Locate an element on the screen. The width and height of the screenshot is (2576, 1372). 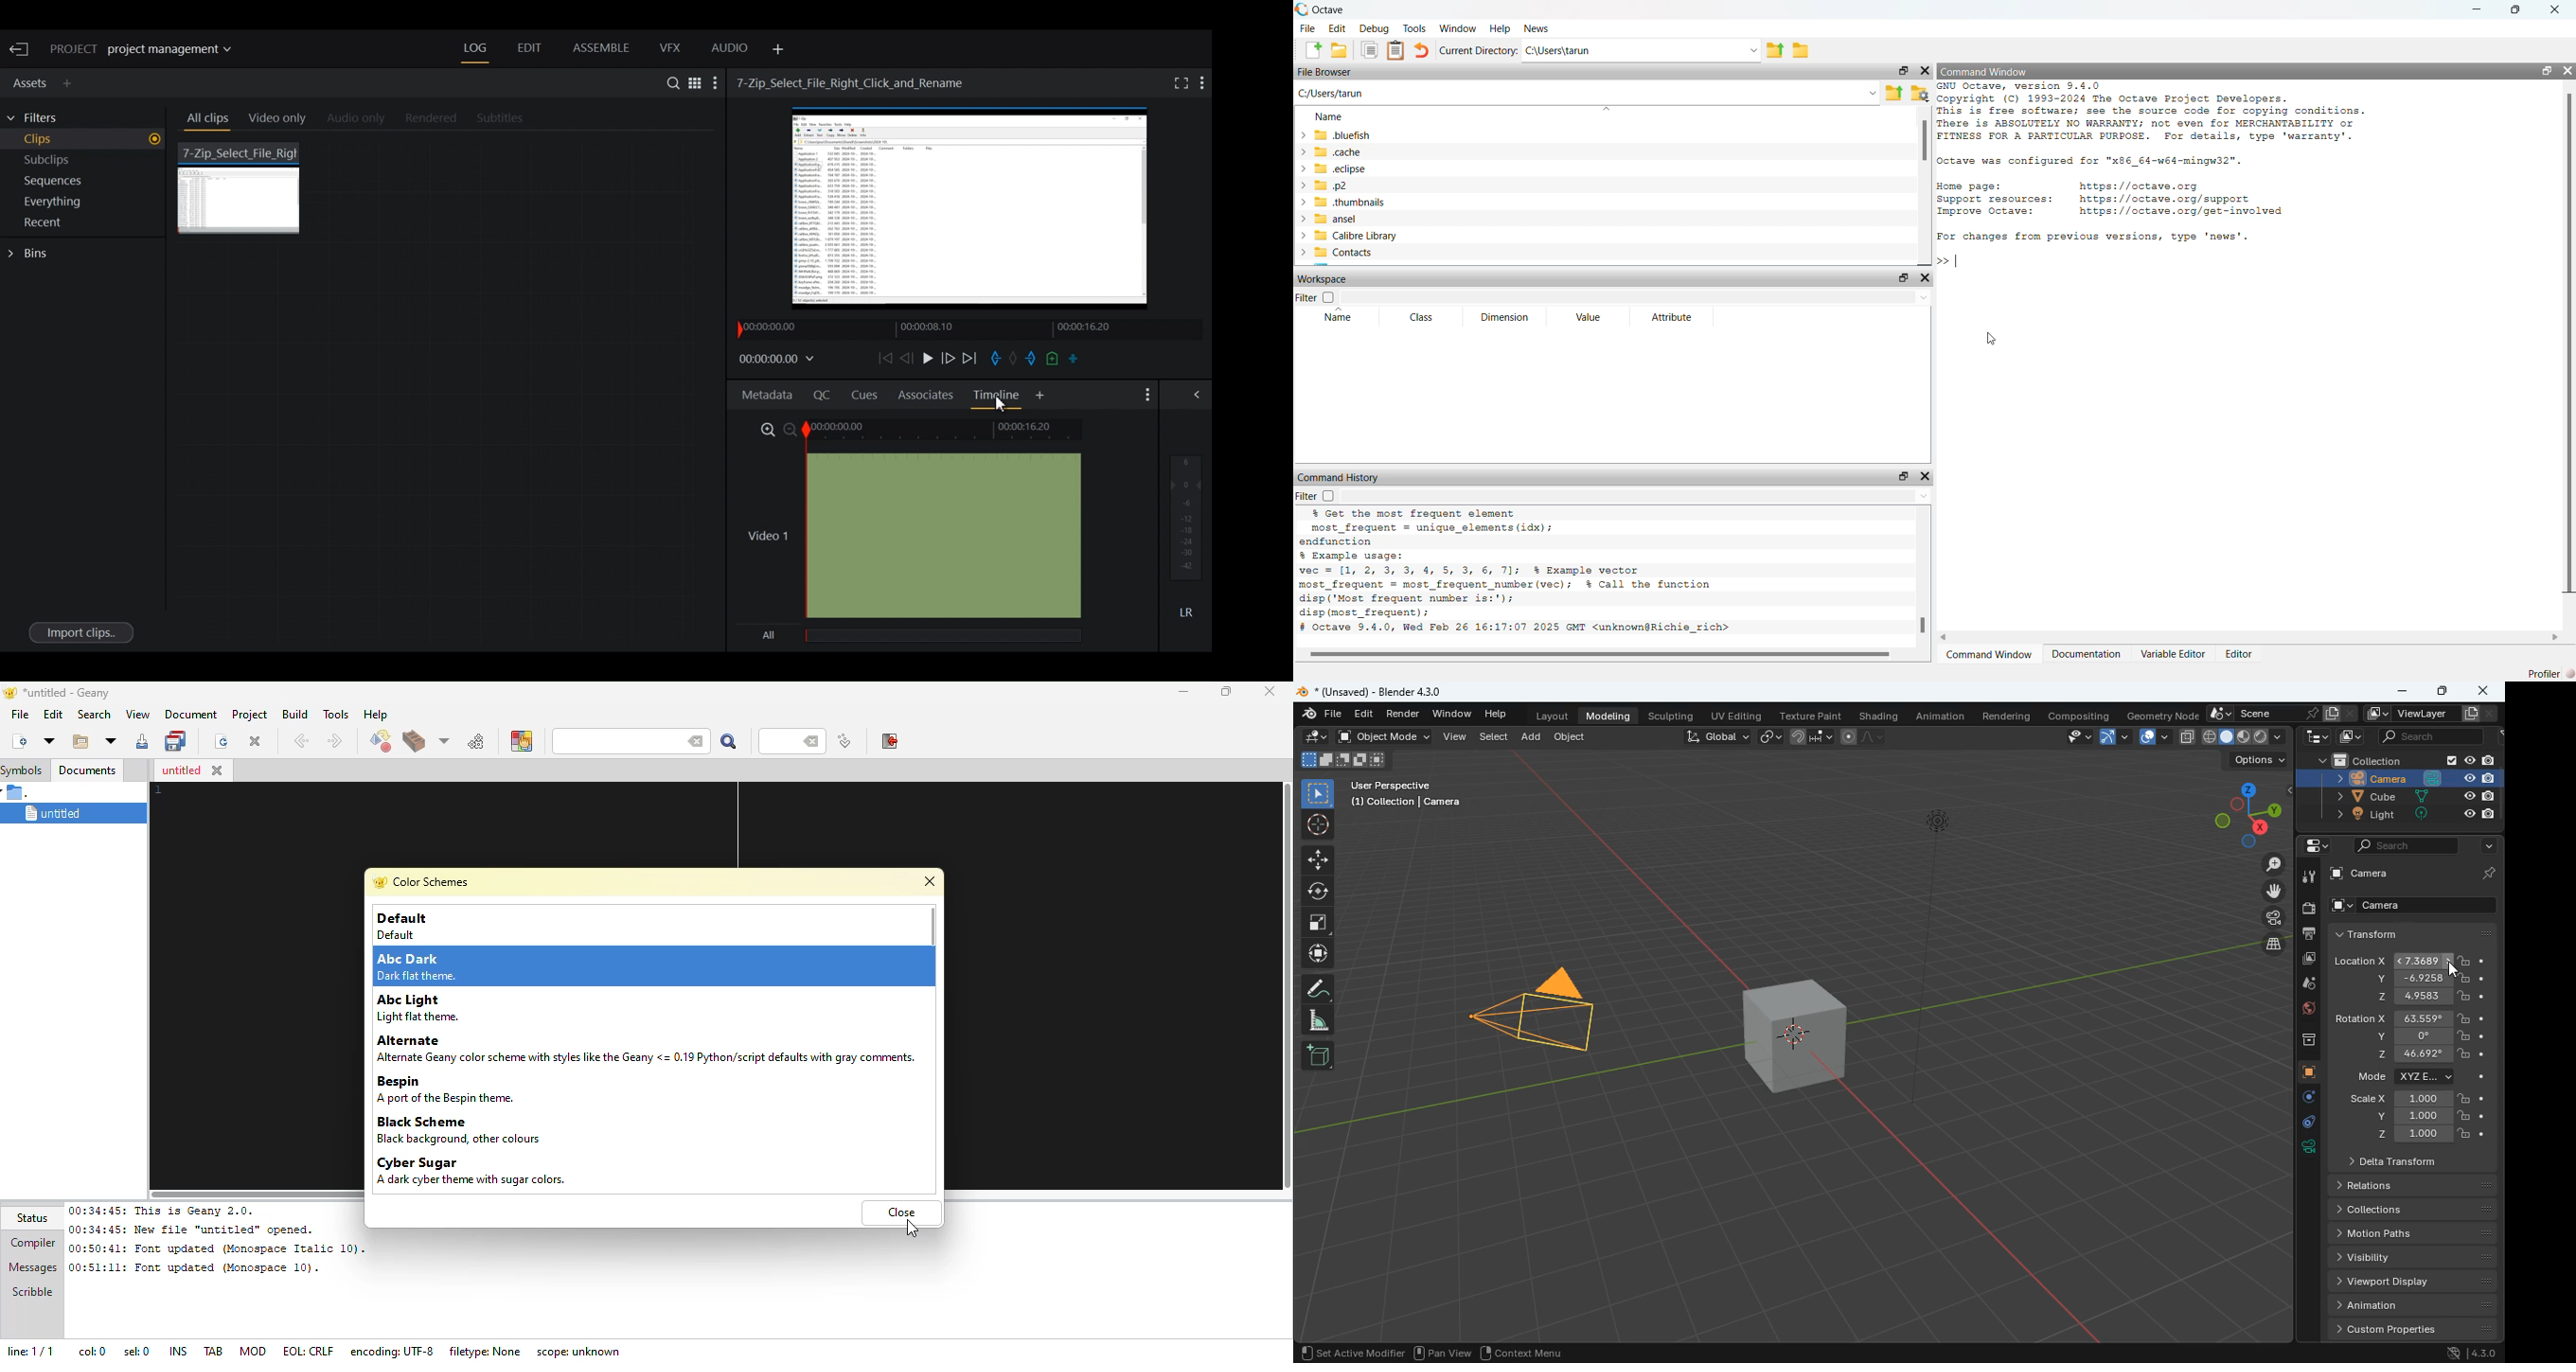
add is located at coordinates (1530, 738).